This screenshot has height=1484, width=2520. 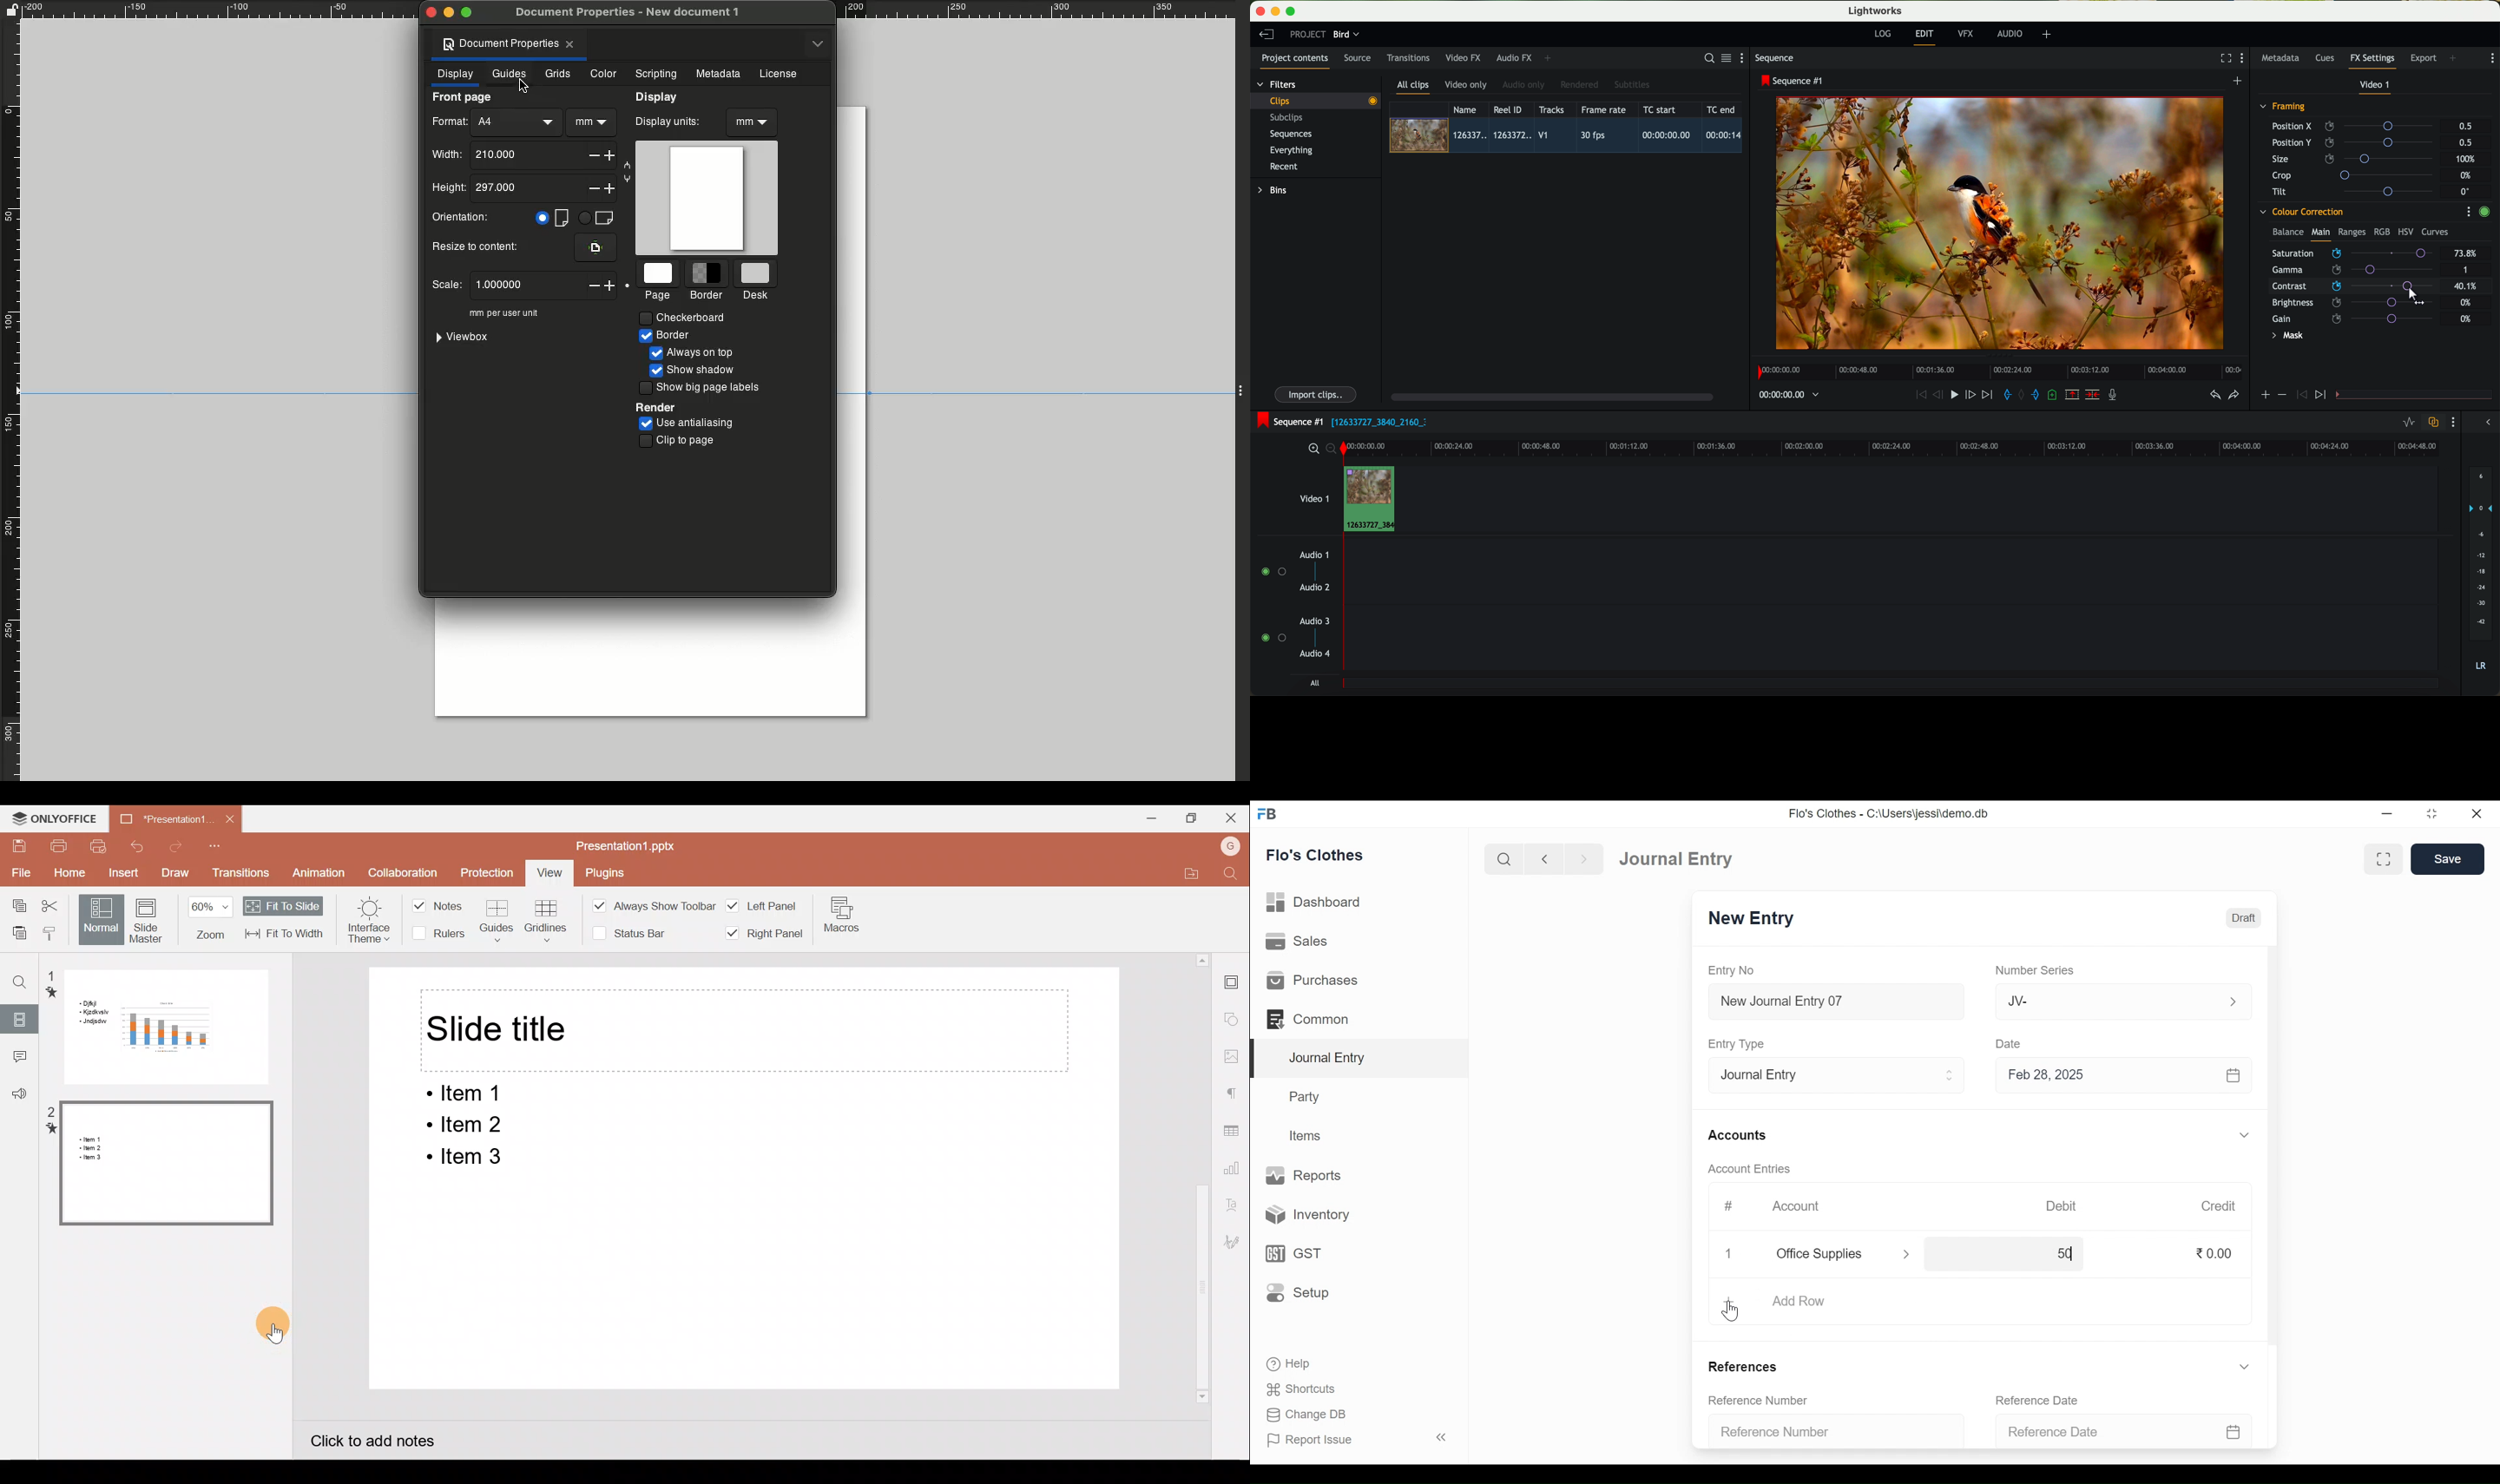 What do you see at coordinates (1465, 85) in the screenshot?
I see `video only` at bounding box center [1465, 85].